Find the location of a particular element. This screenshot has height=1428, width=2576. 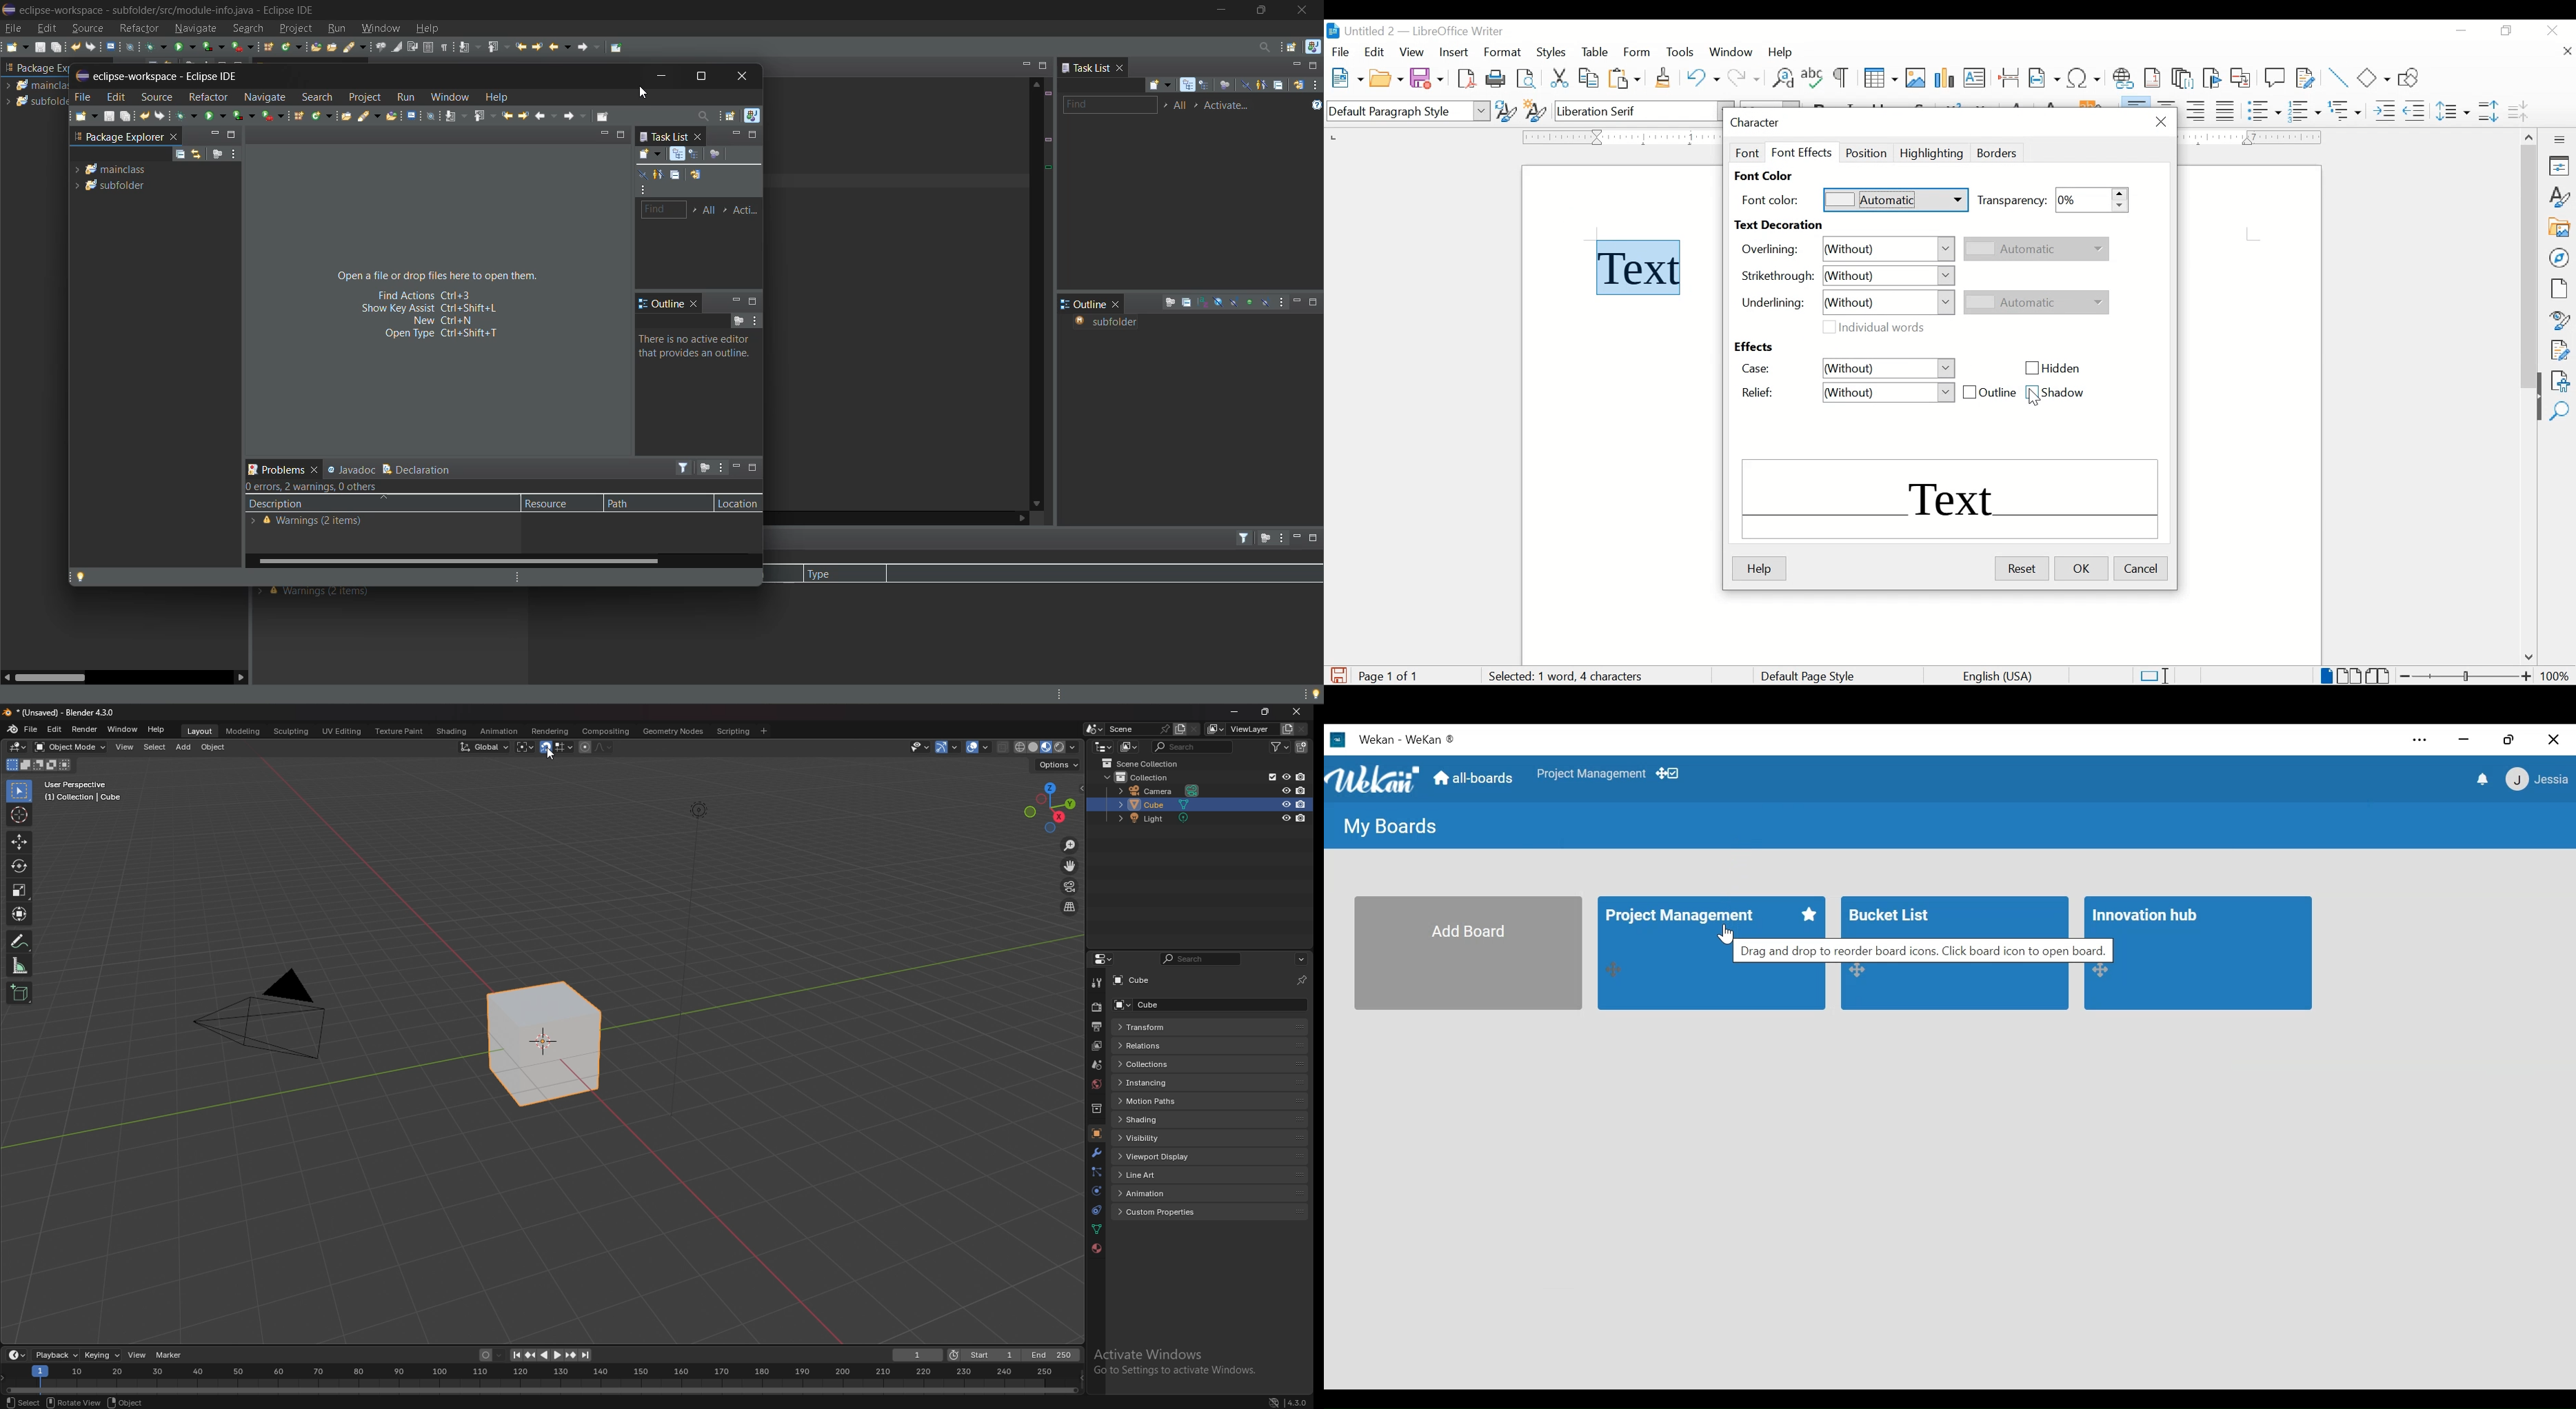

focus on active task is located at coordinates (705, 468).